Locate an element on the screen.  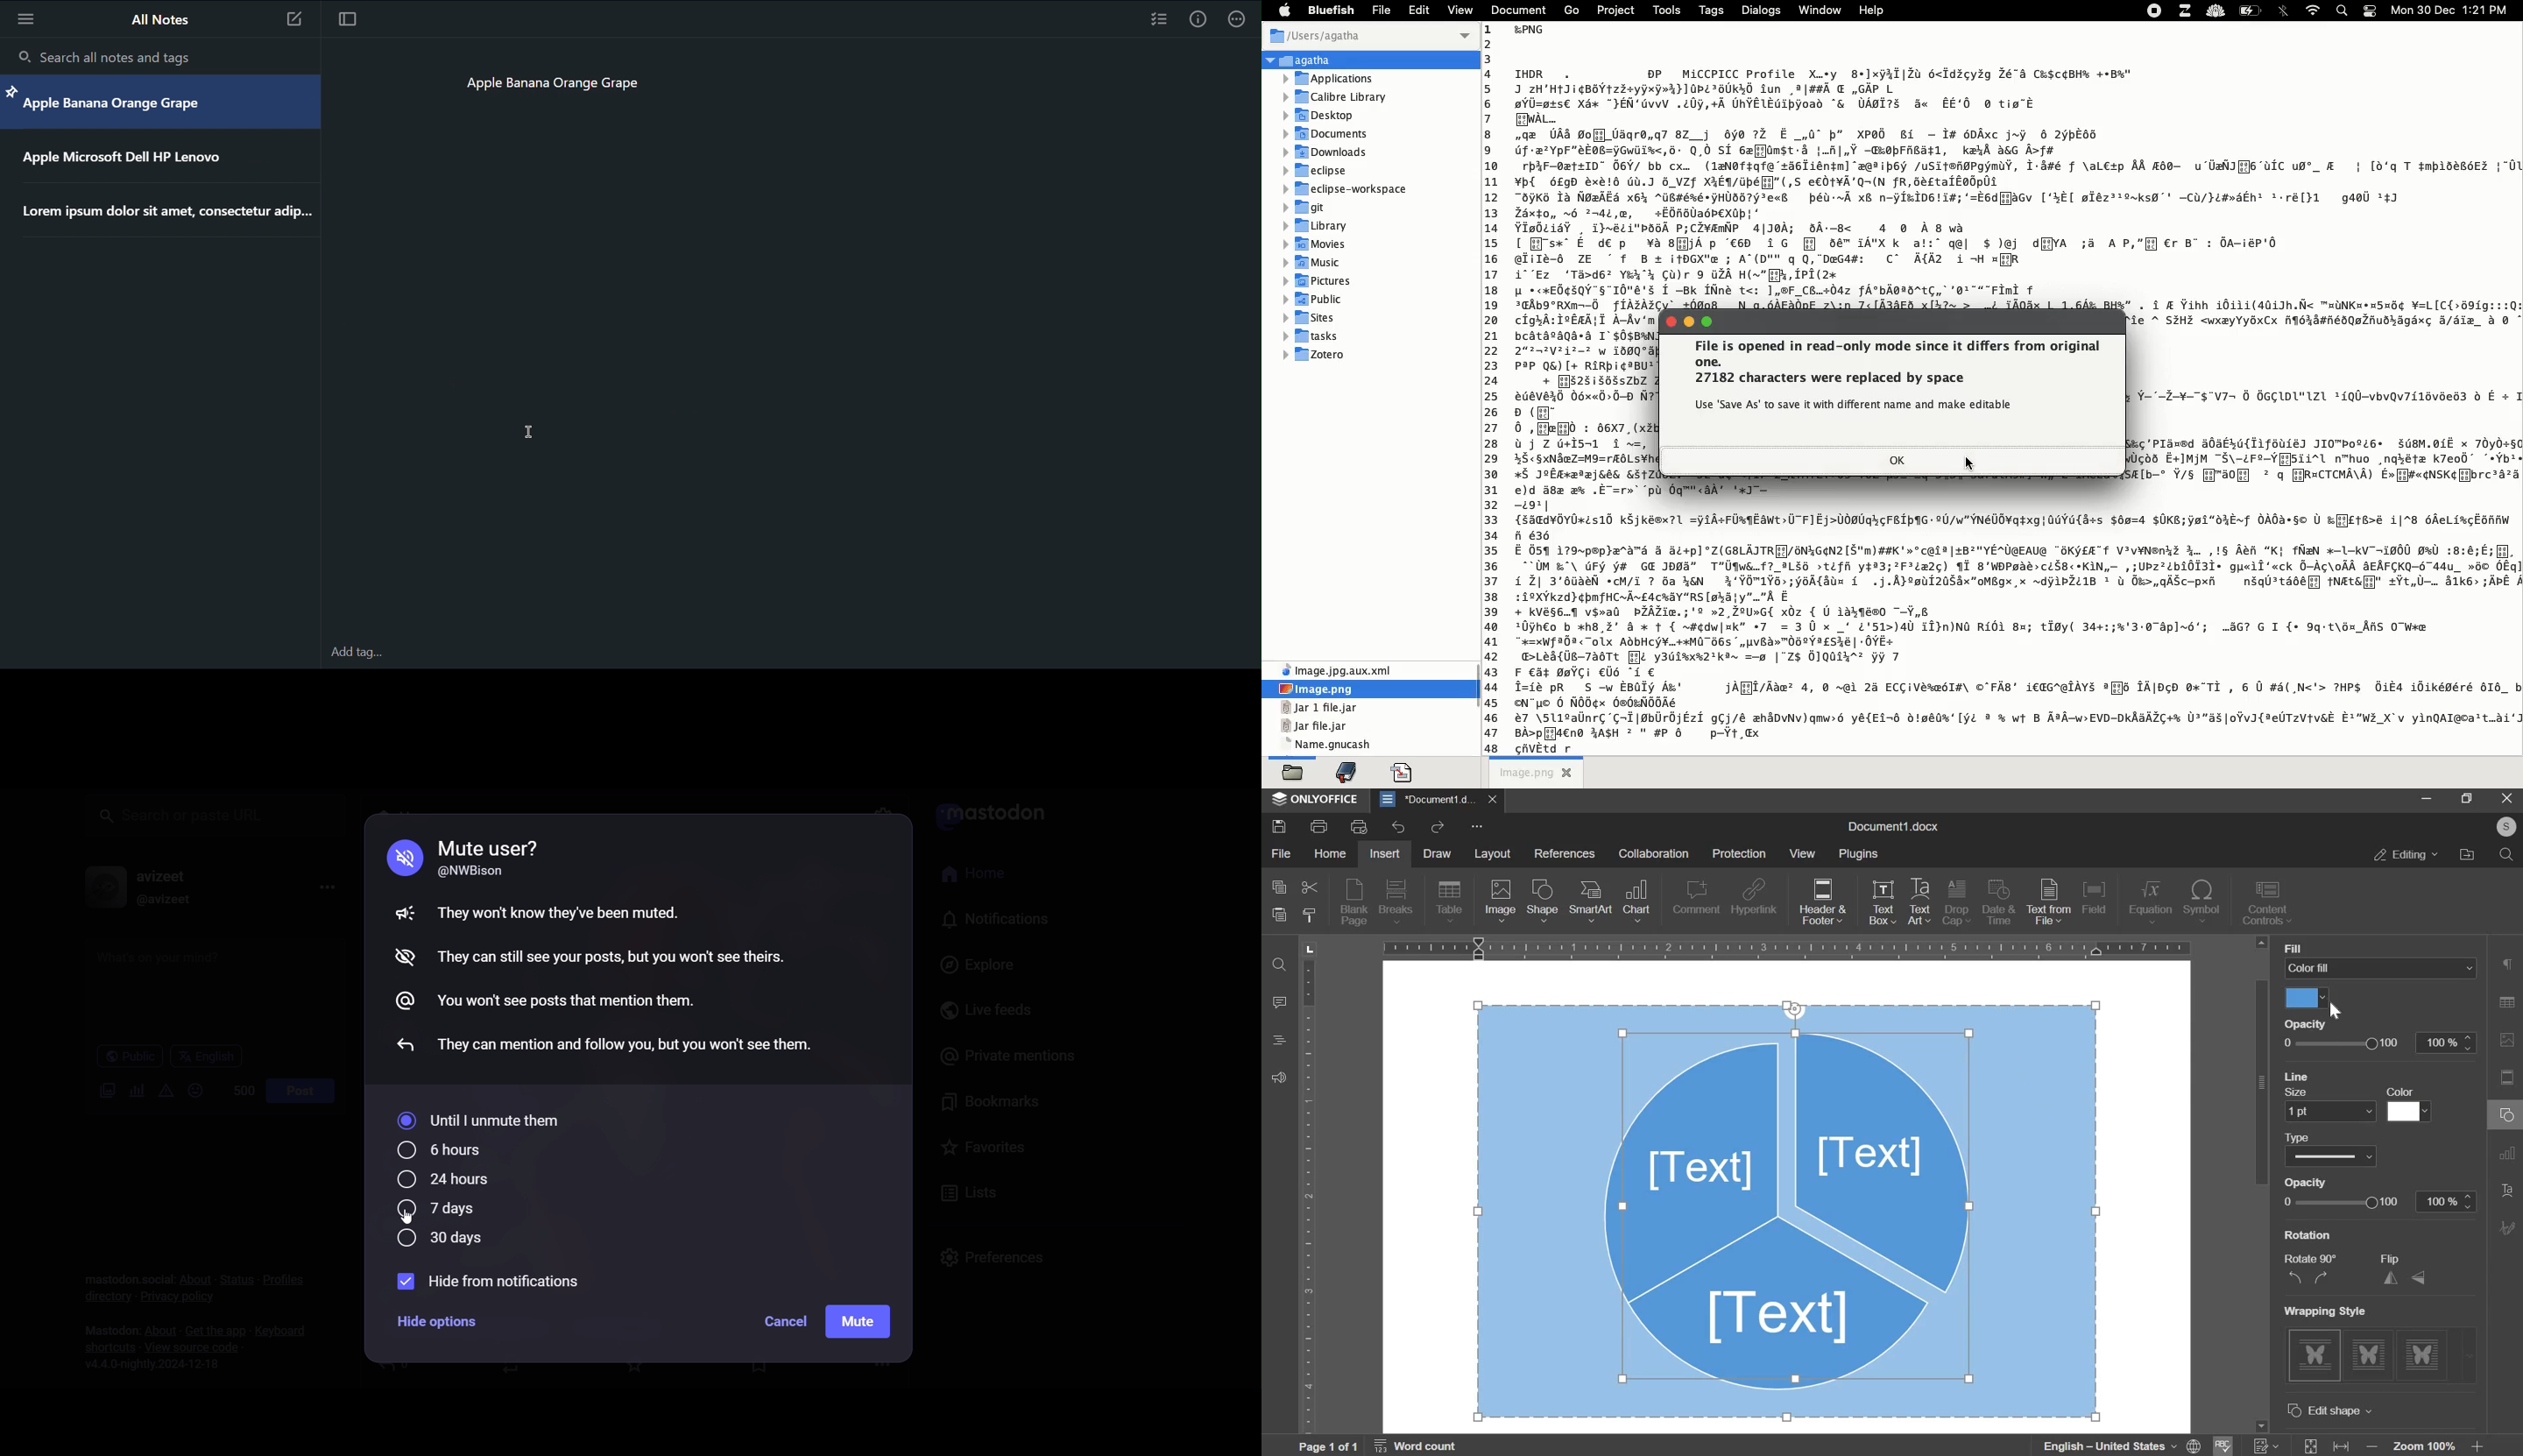
rotate is located at coordinates (2307, 1277).